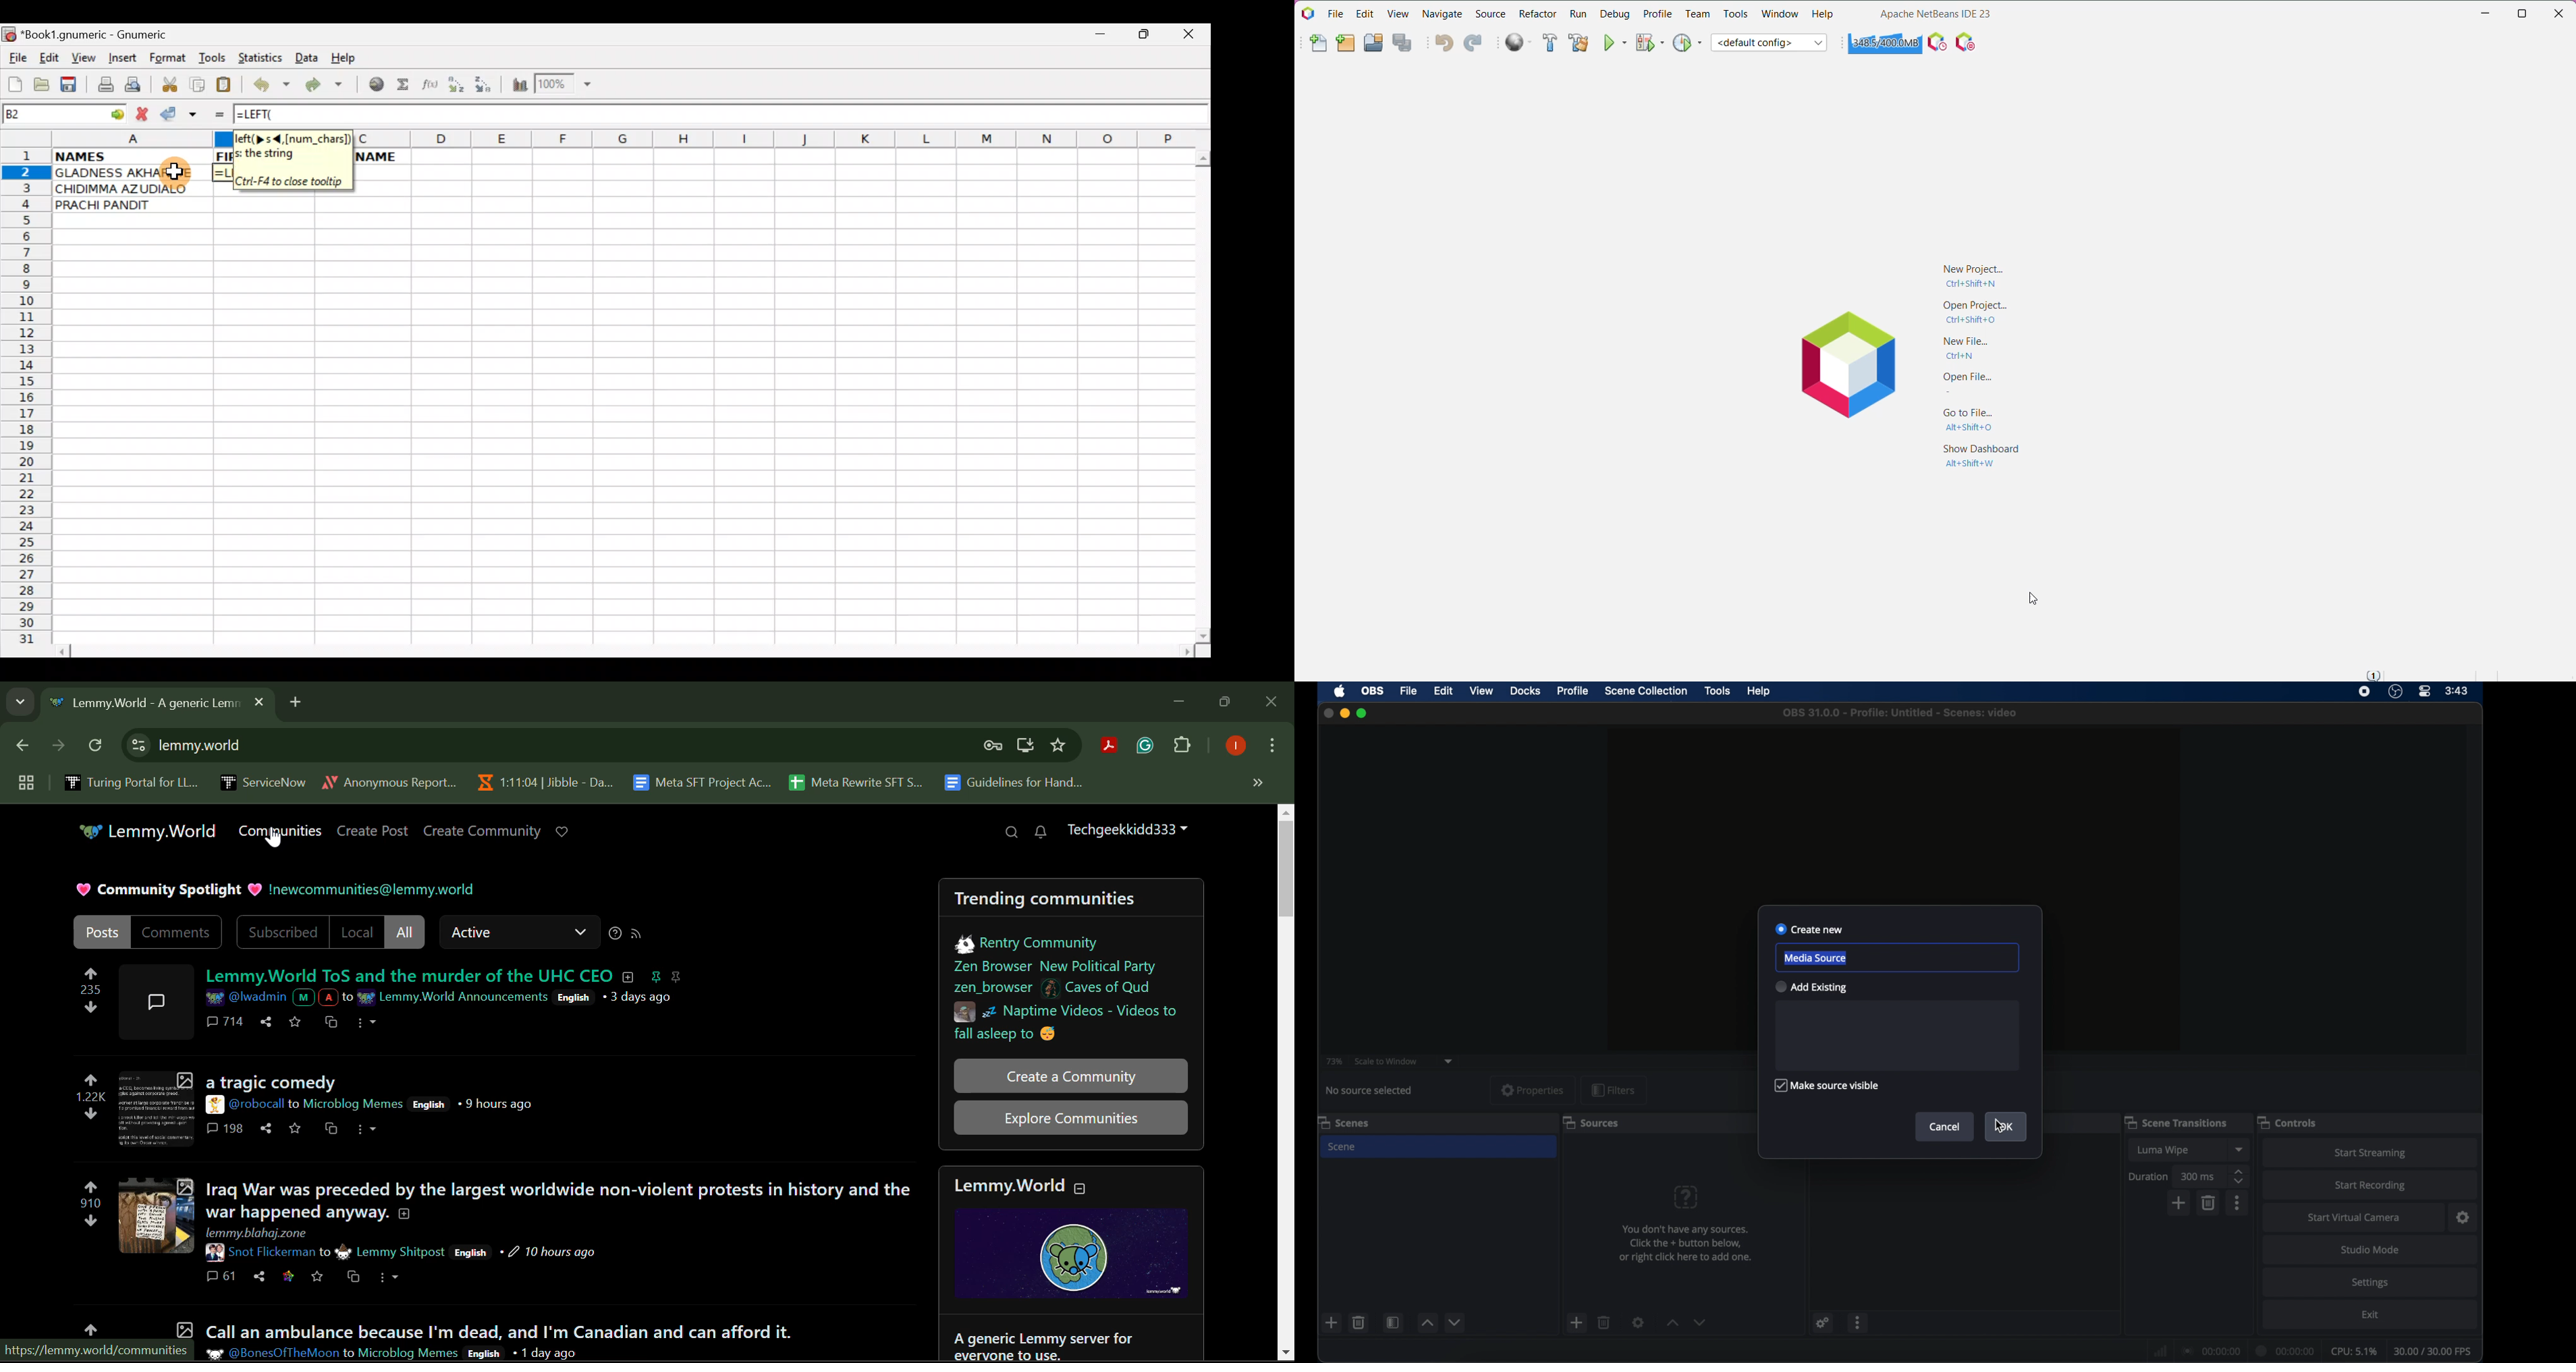  What do you see at coordinates (295, 1128) in the screenshot?
I see `Save` at bounding box center [295, 1128].